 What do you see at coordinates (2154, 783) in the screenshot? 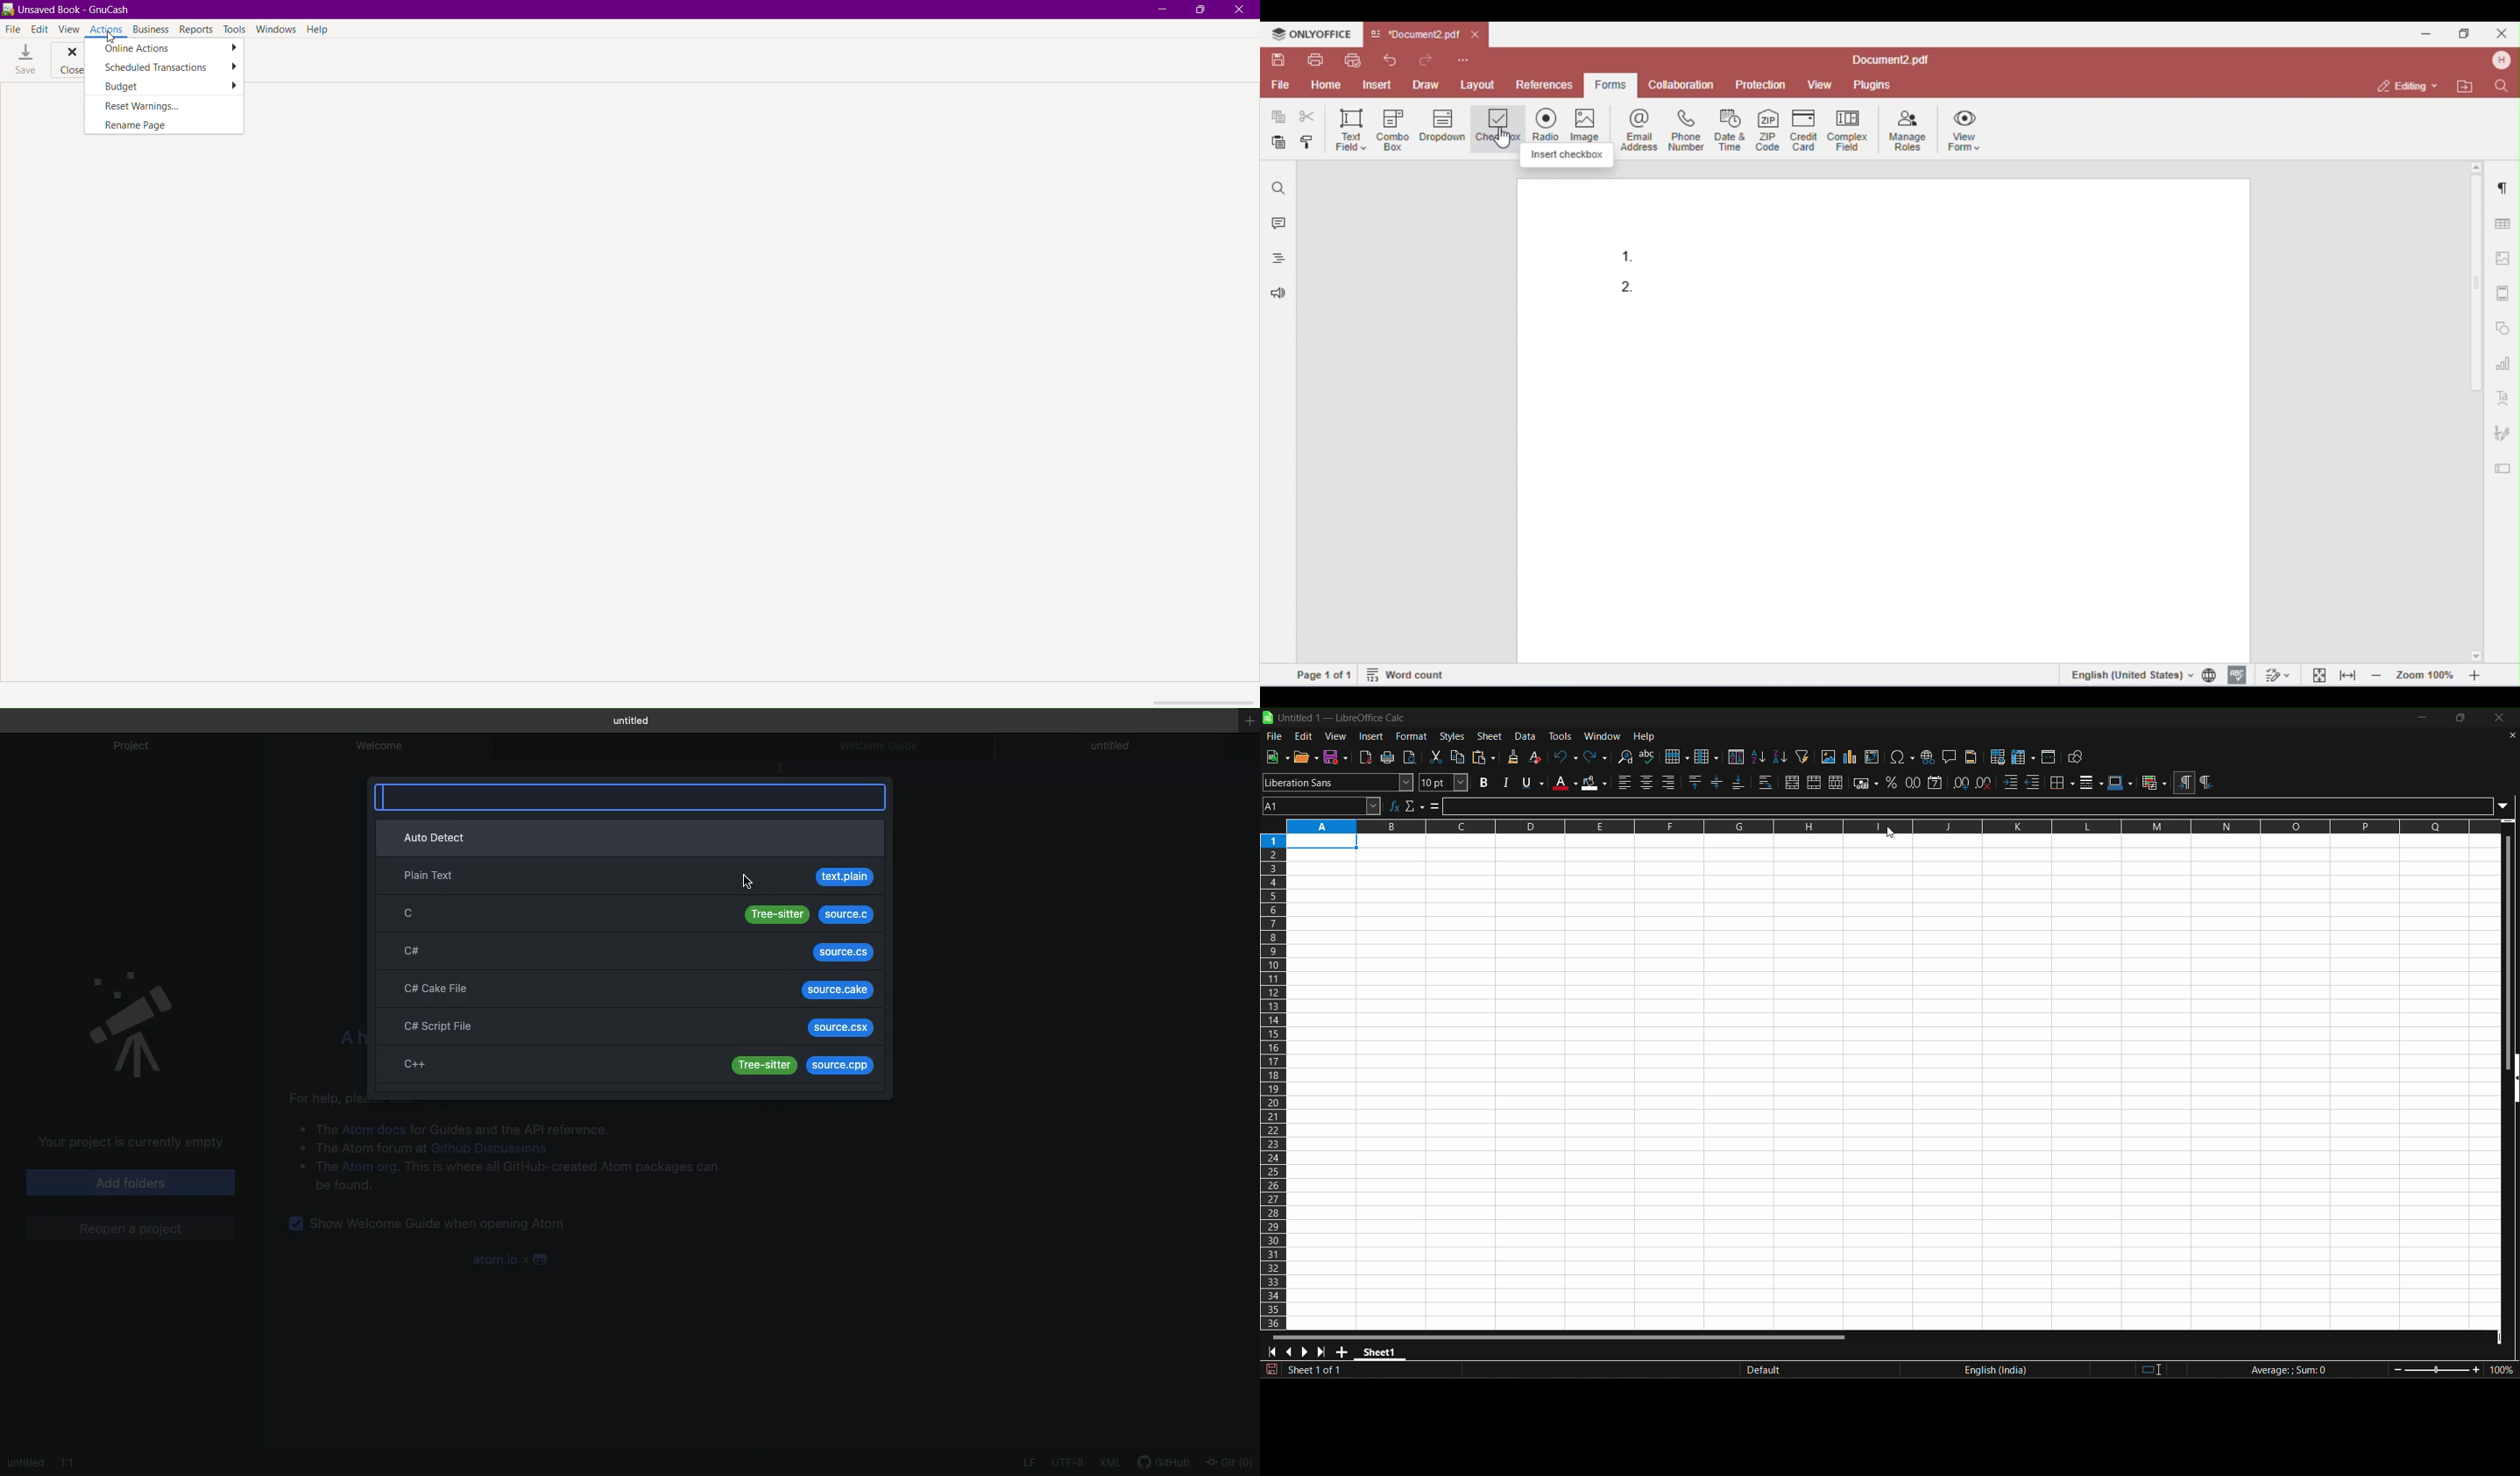
I see `conditional` at bounding box center [2154, 783].